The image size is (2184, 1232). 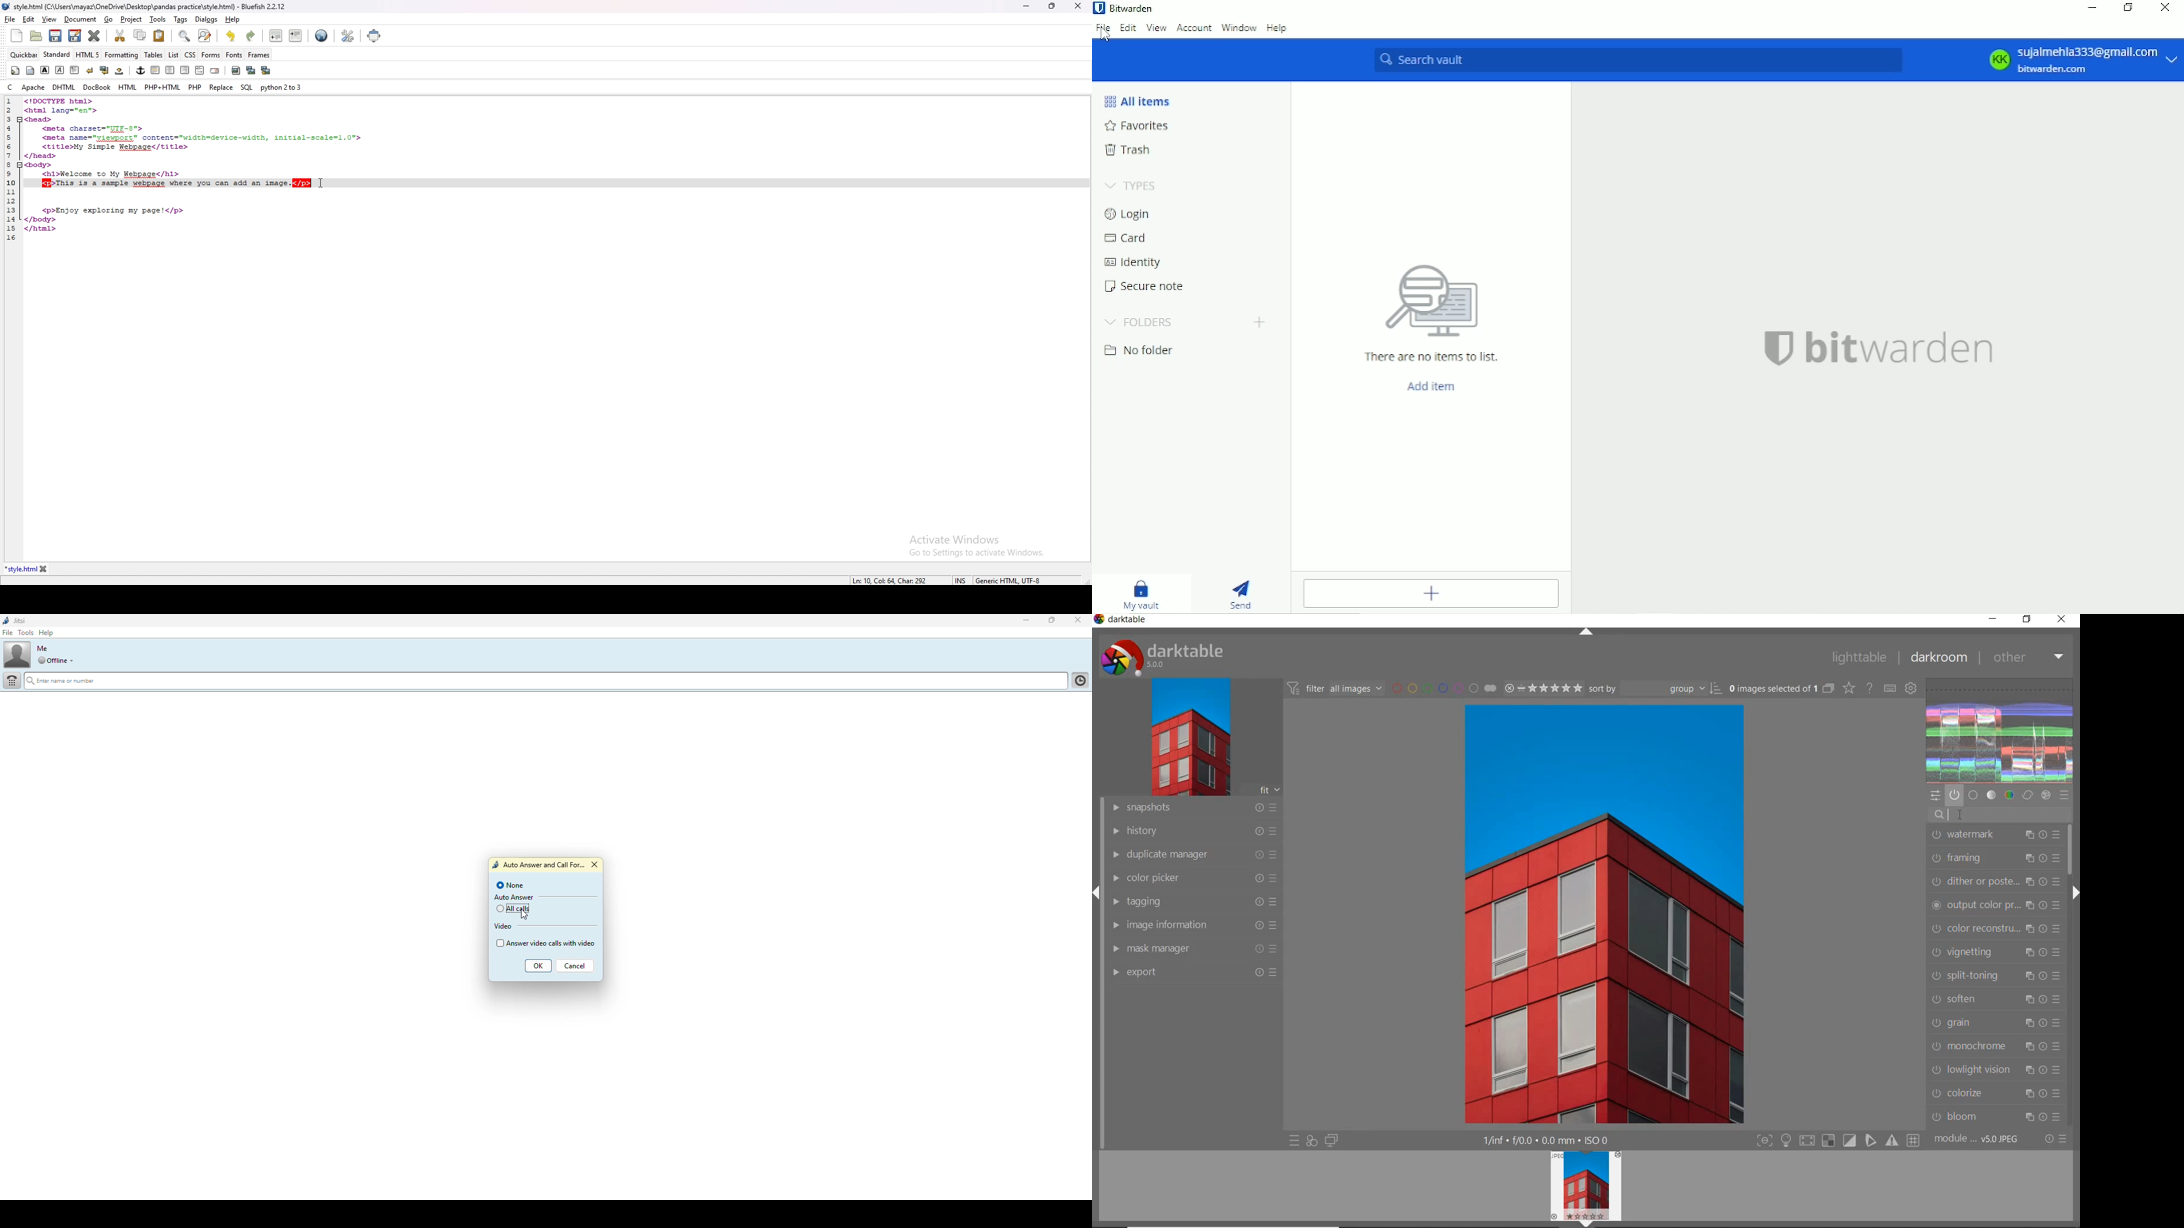 What do you see at coordinates (1996, 1024) in the screenshot?
I see `gain` at bounding box center [1996, 1024].